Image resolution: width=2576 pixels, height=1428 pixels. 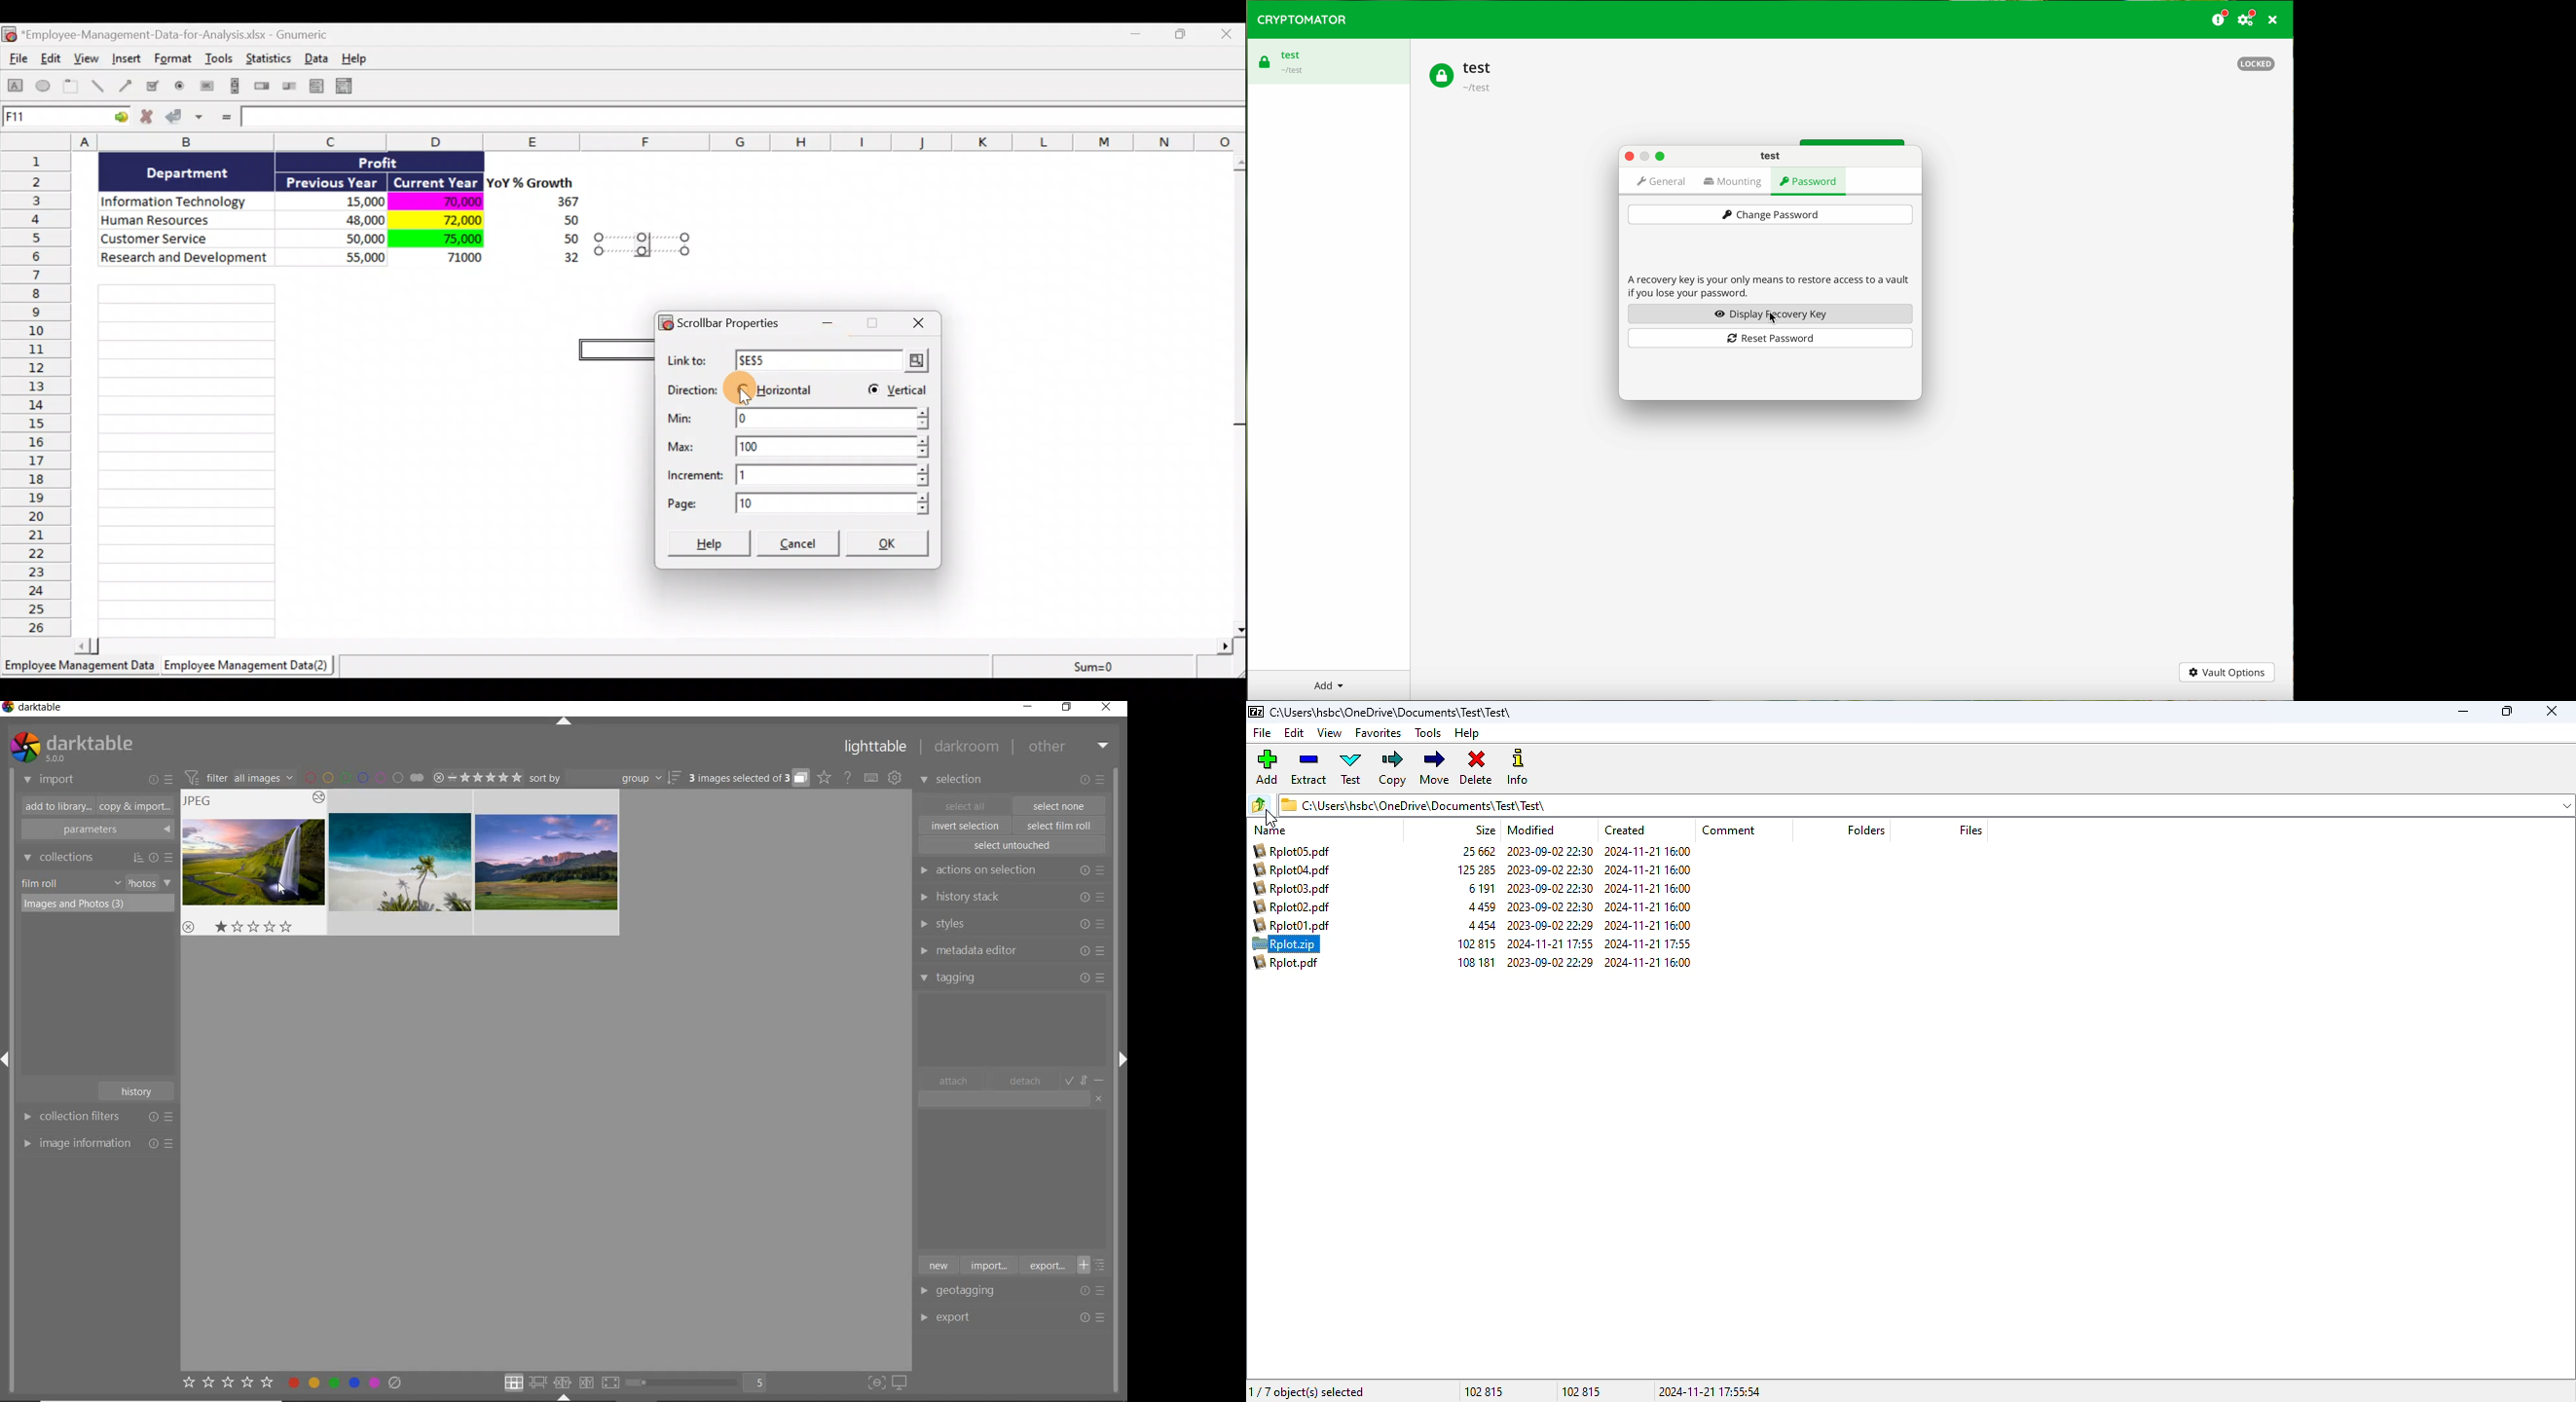 I want to click on photos, so click(x=141, y=883).